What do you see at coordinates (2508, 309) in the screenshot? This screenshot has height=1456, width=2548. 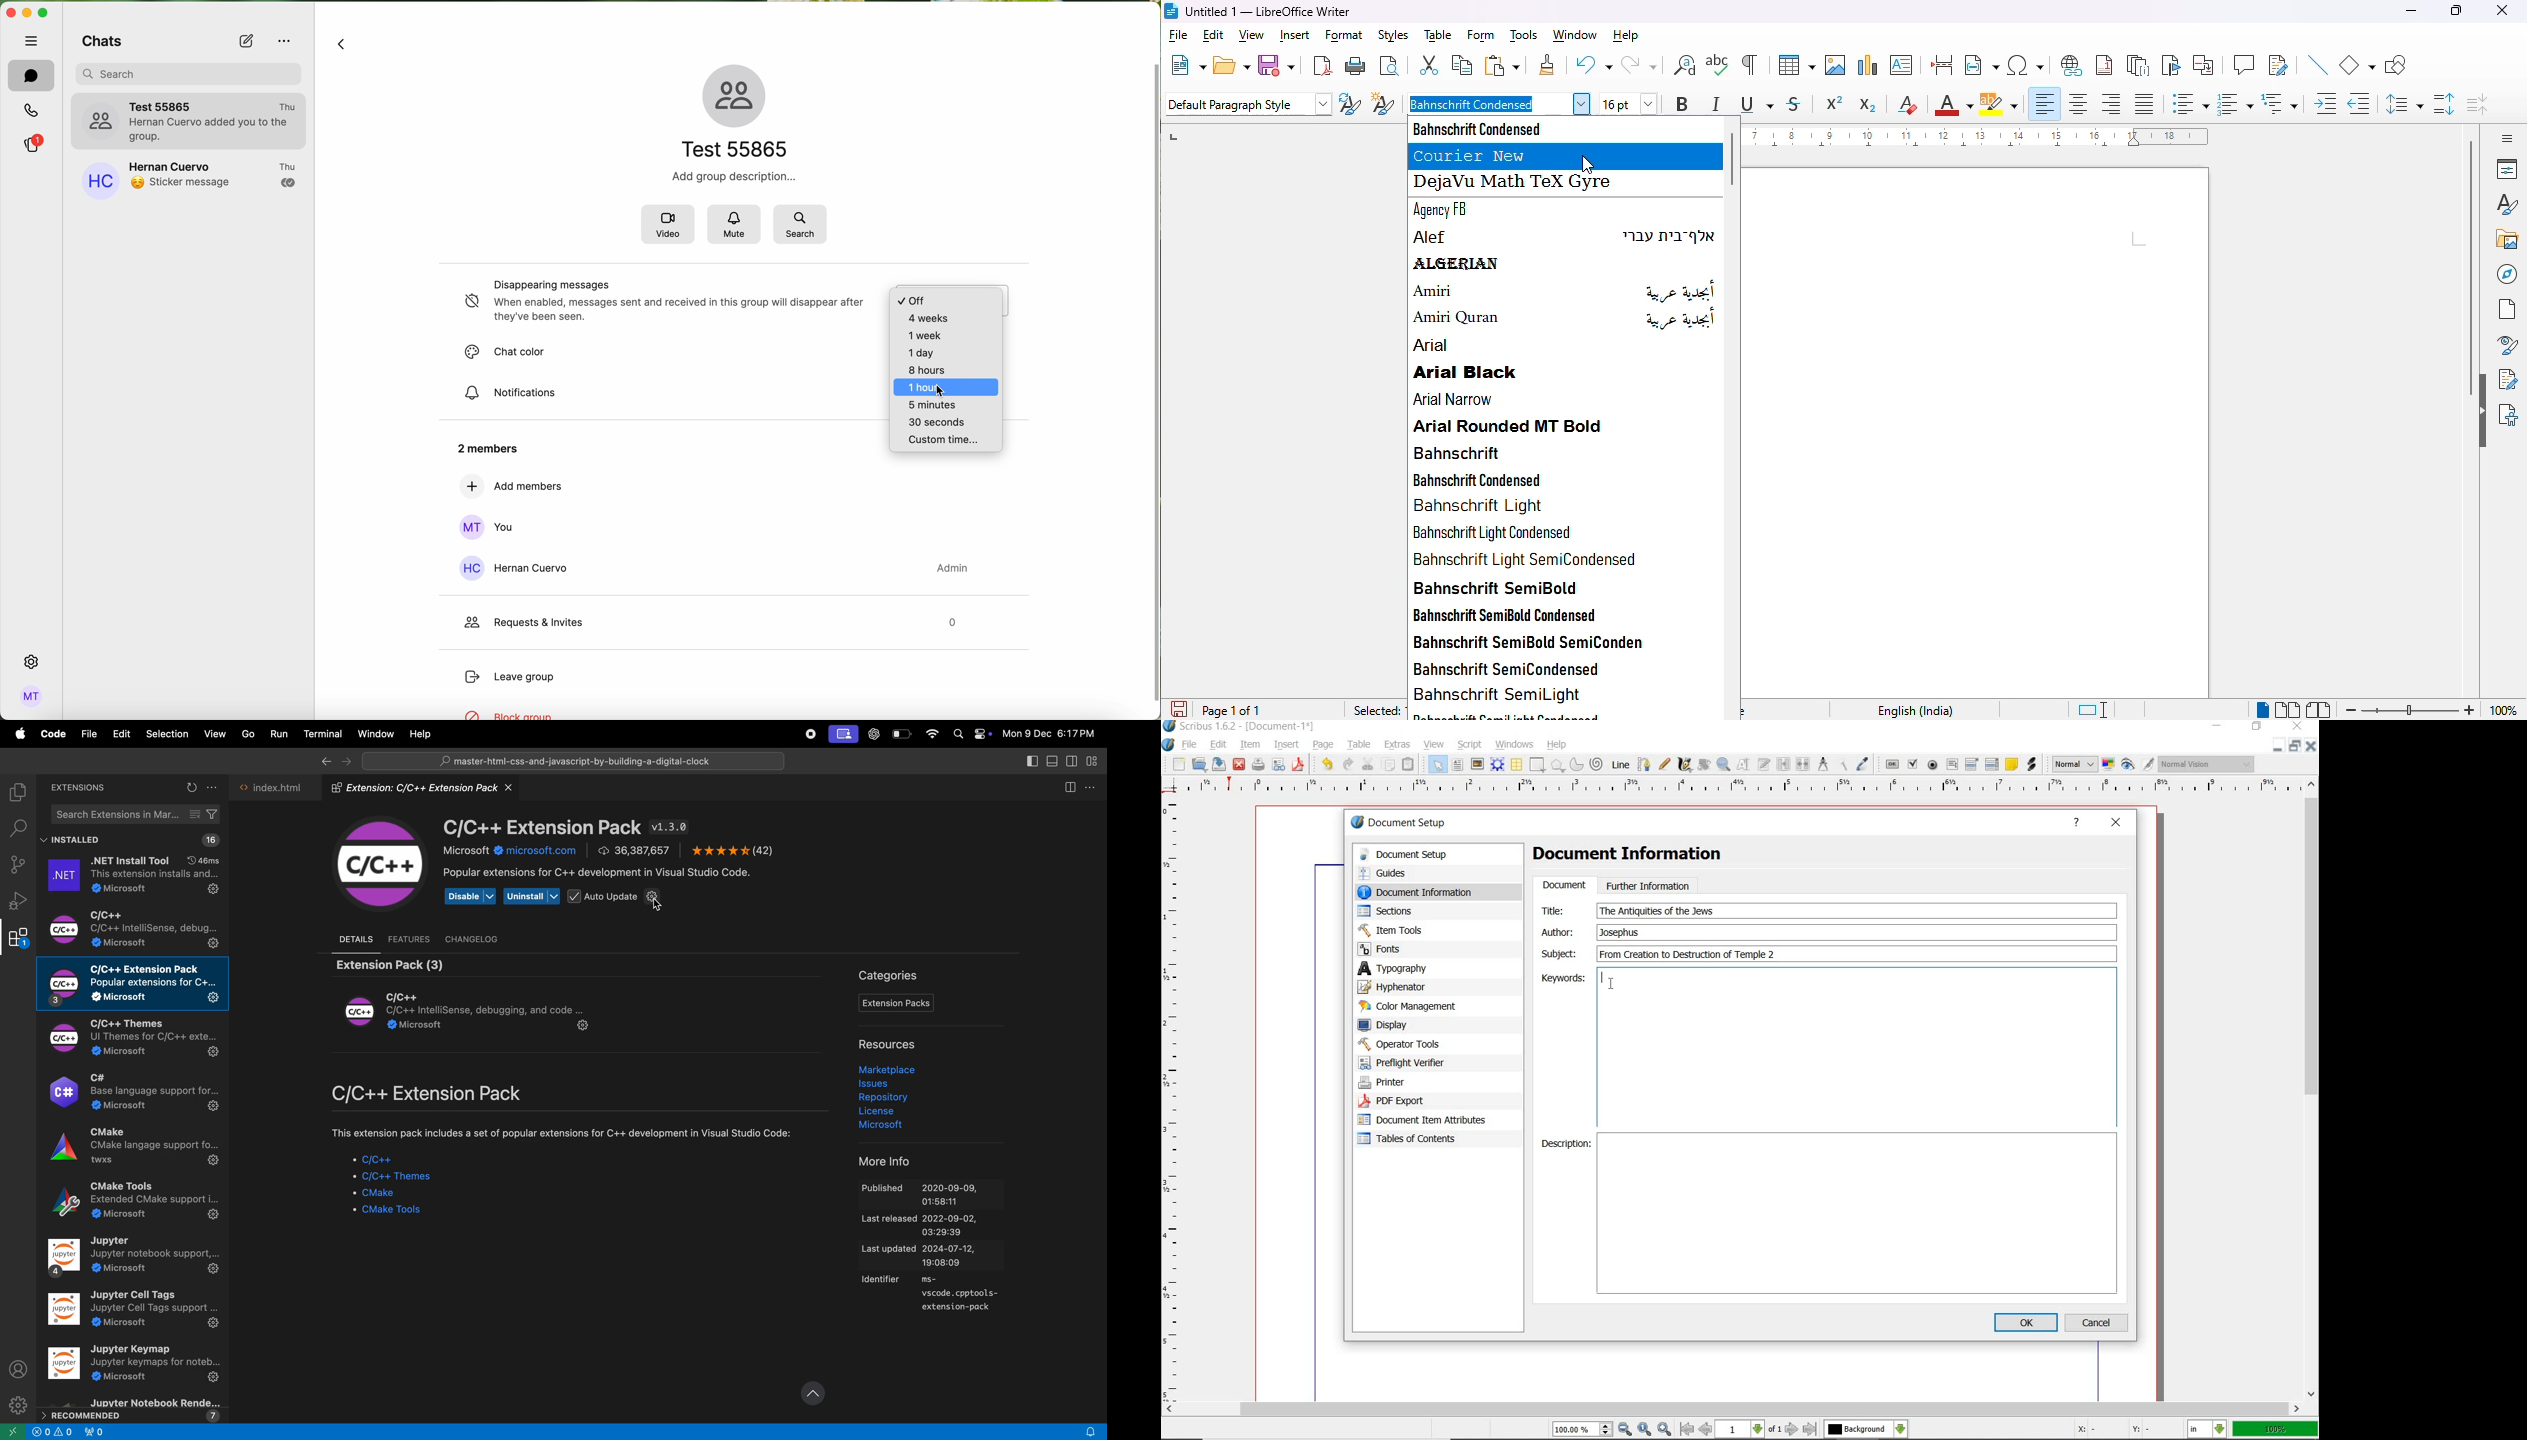 I see `page` at bounding box center [2508, 309].